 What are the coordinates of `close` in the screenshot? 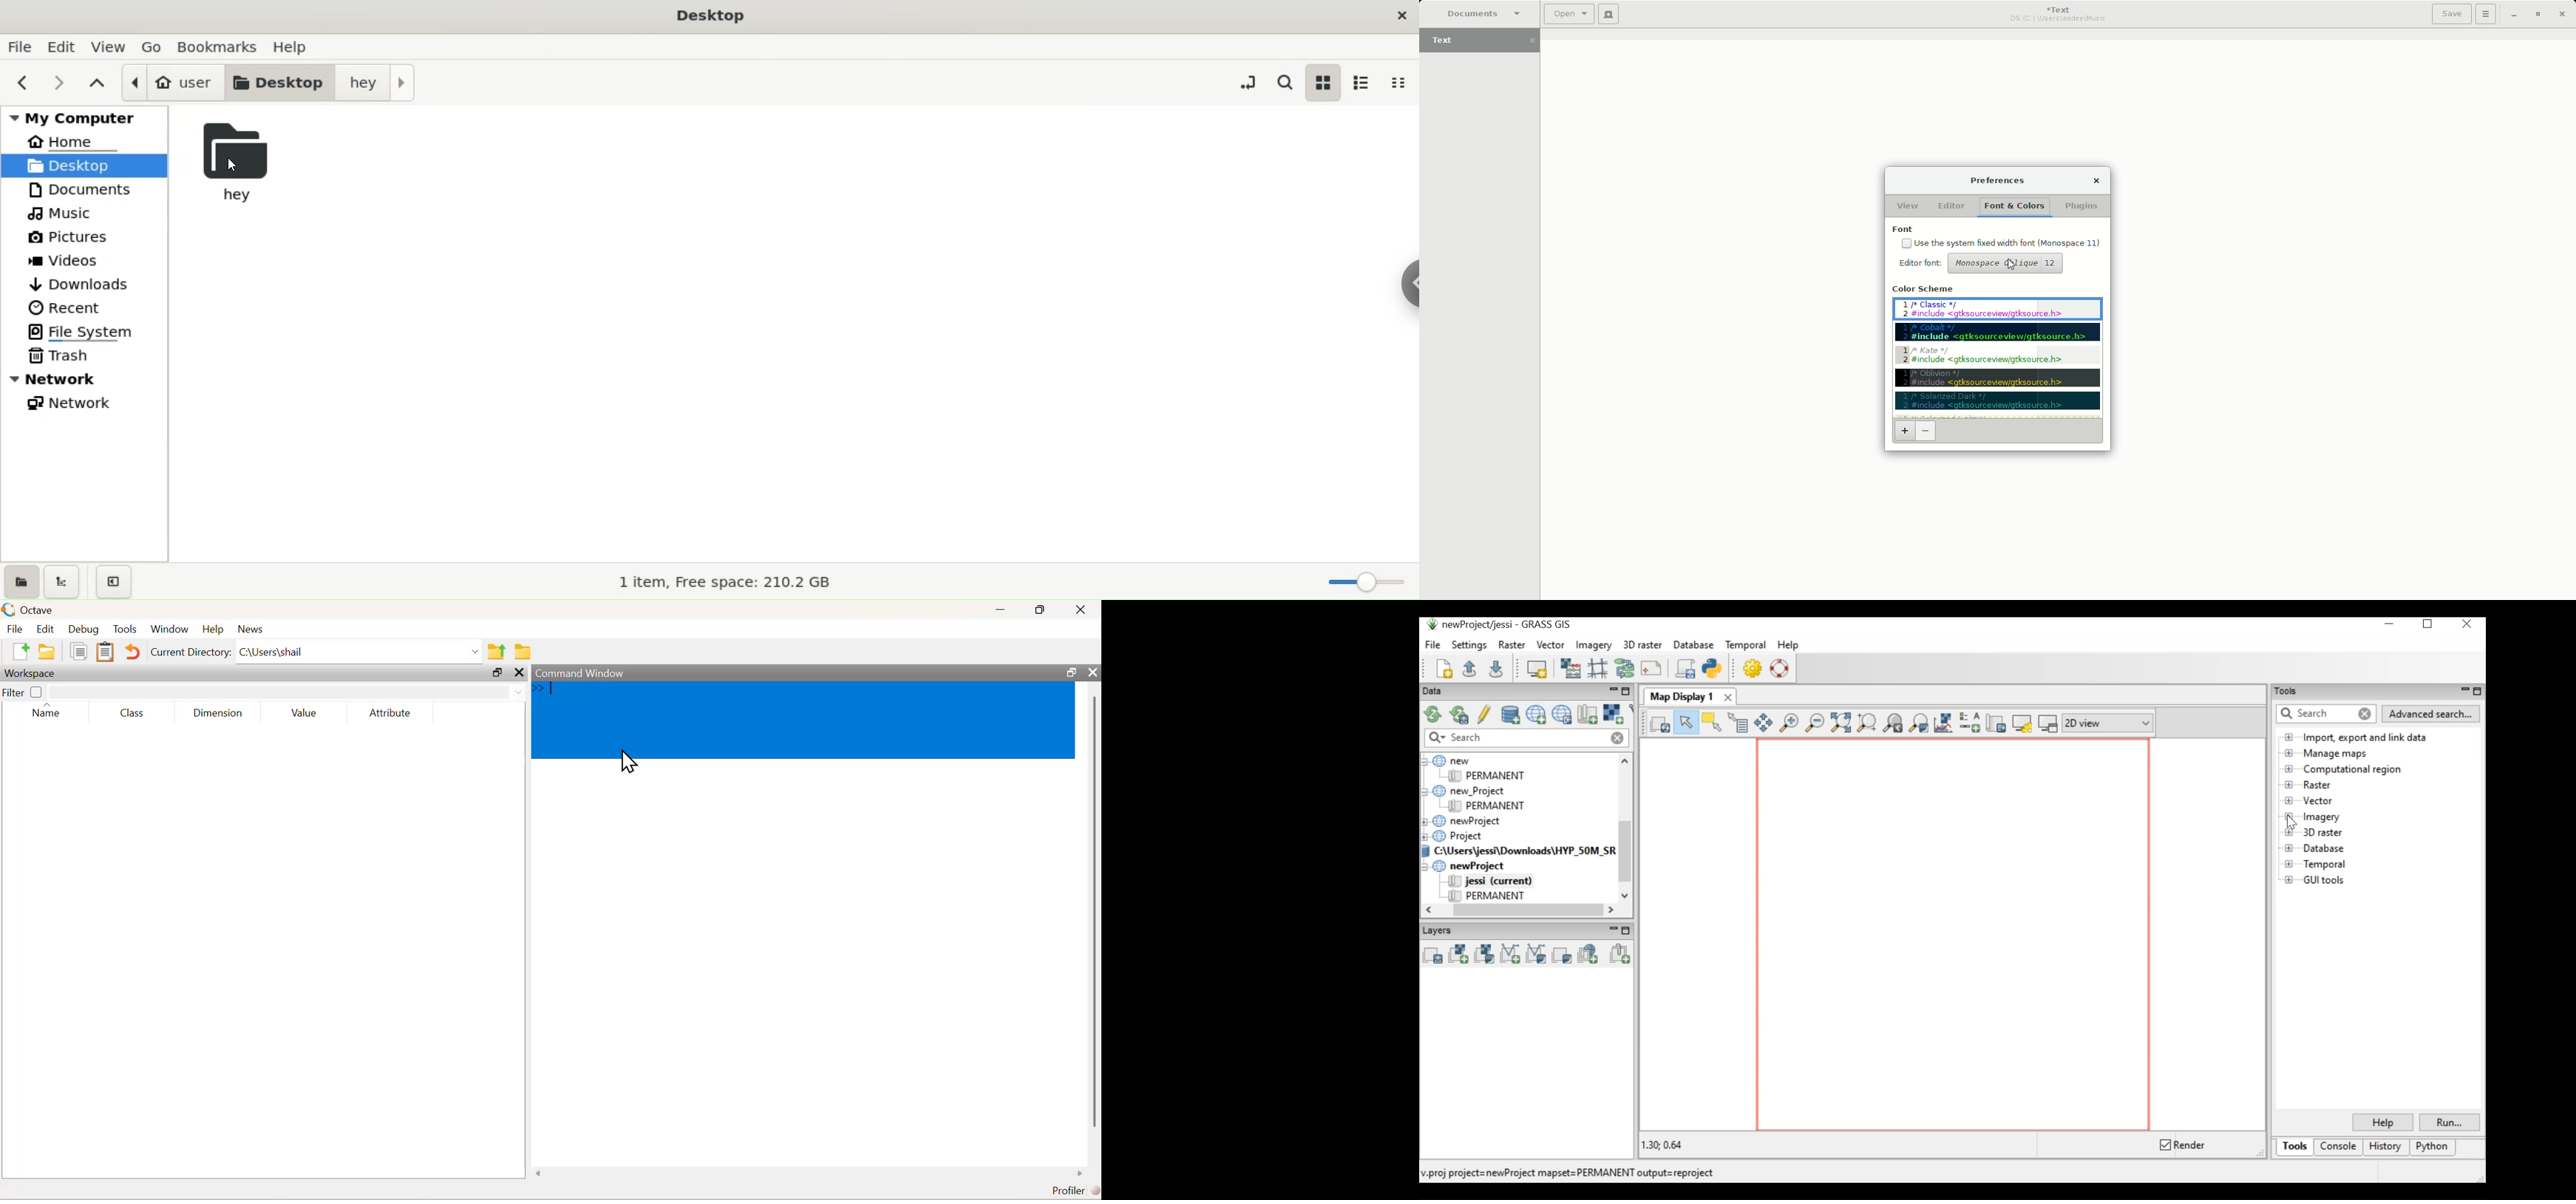 It's located at (1093, 672).